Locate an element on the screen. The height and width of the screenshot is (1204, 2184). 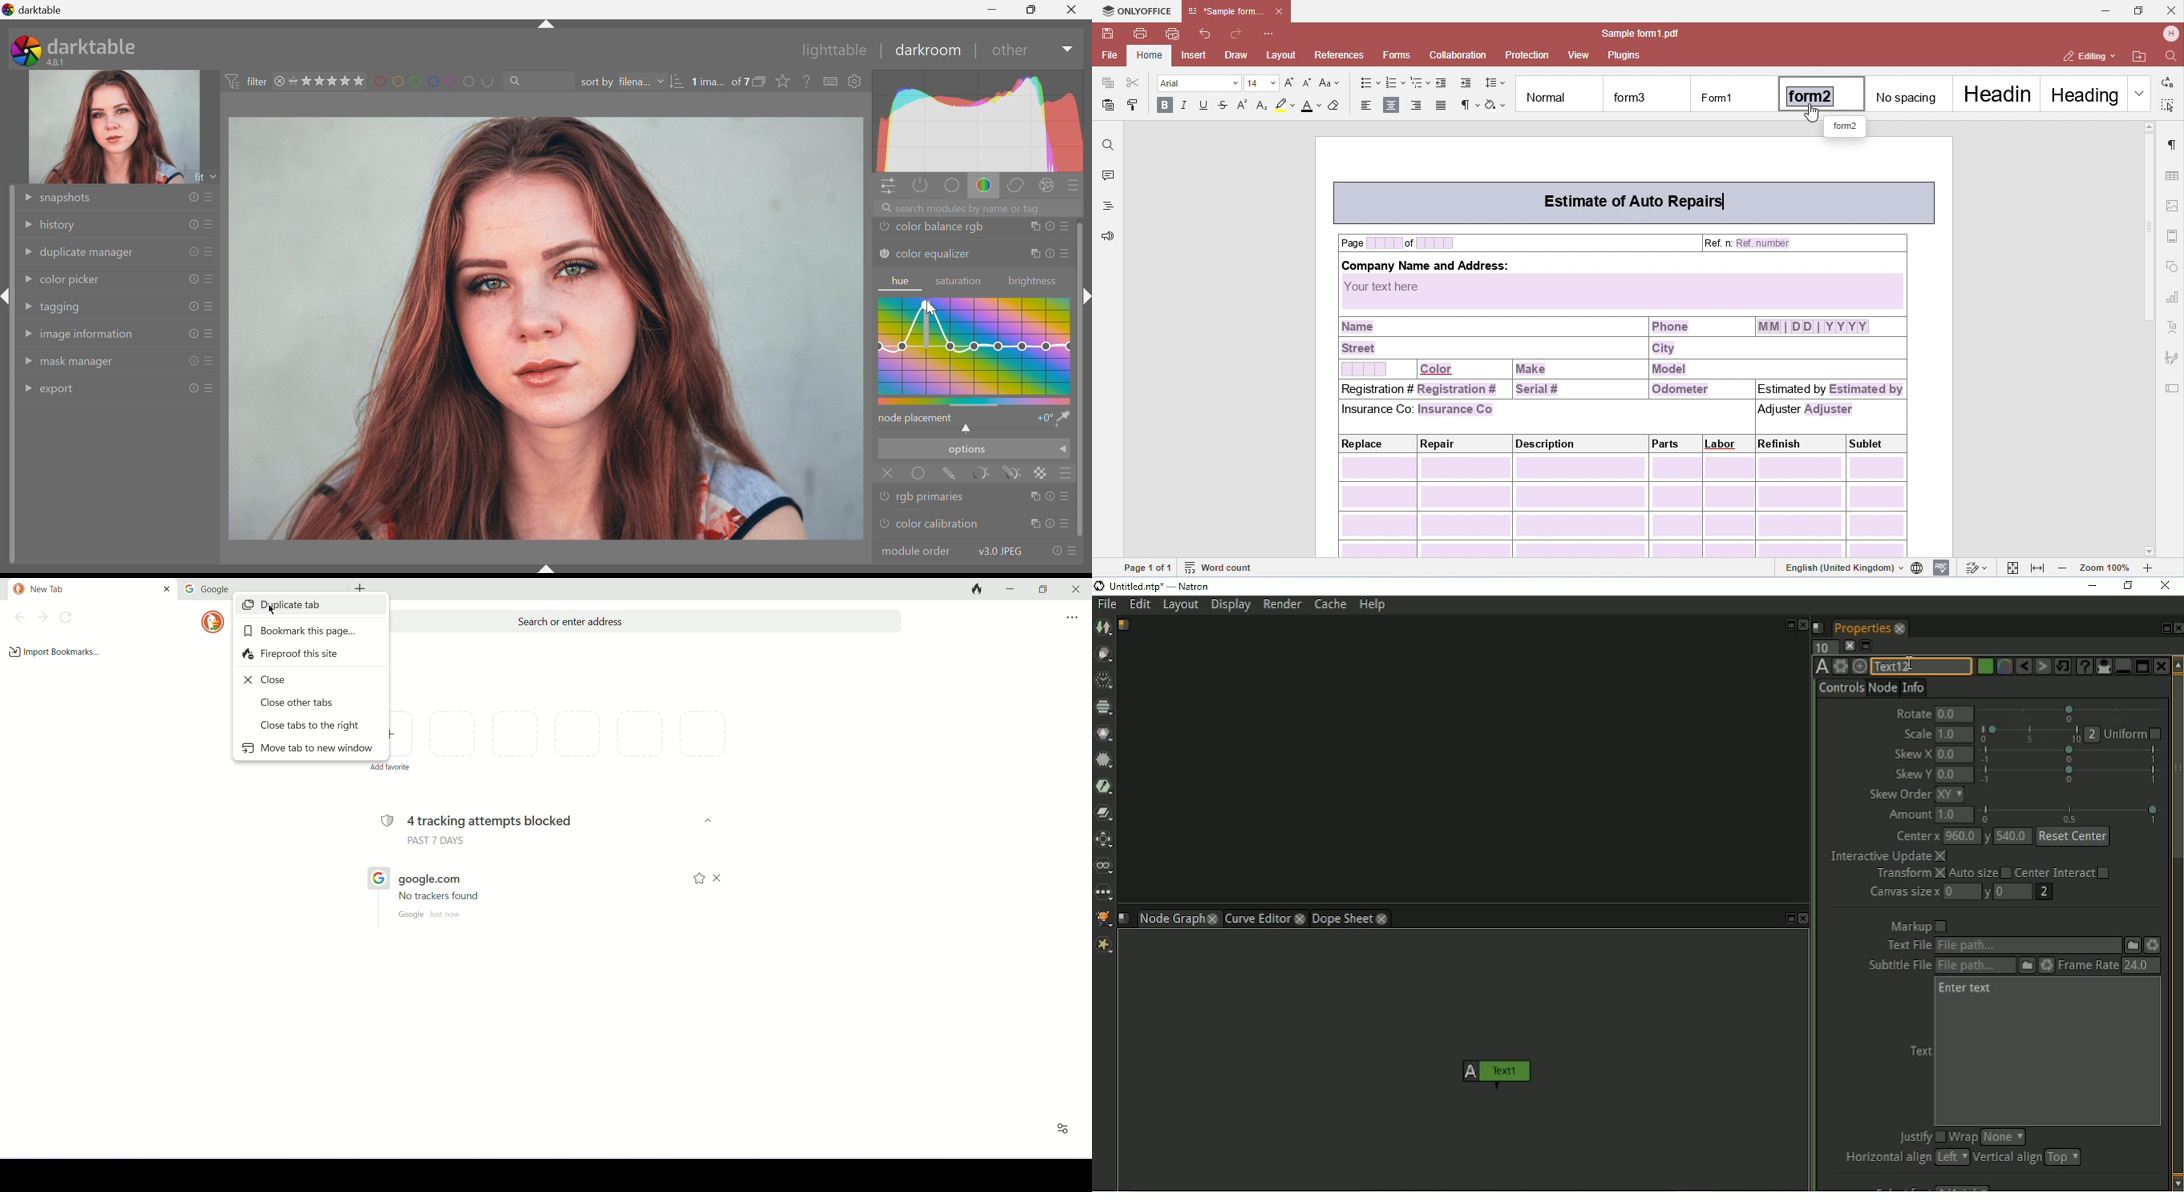
close is located at coordinates (268, 681).